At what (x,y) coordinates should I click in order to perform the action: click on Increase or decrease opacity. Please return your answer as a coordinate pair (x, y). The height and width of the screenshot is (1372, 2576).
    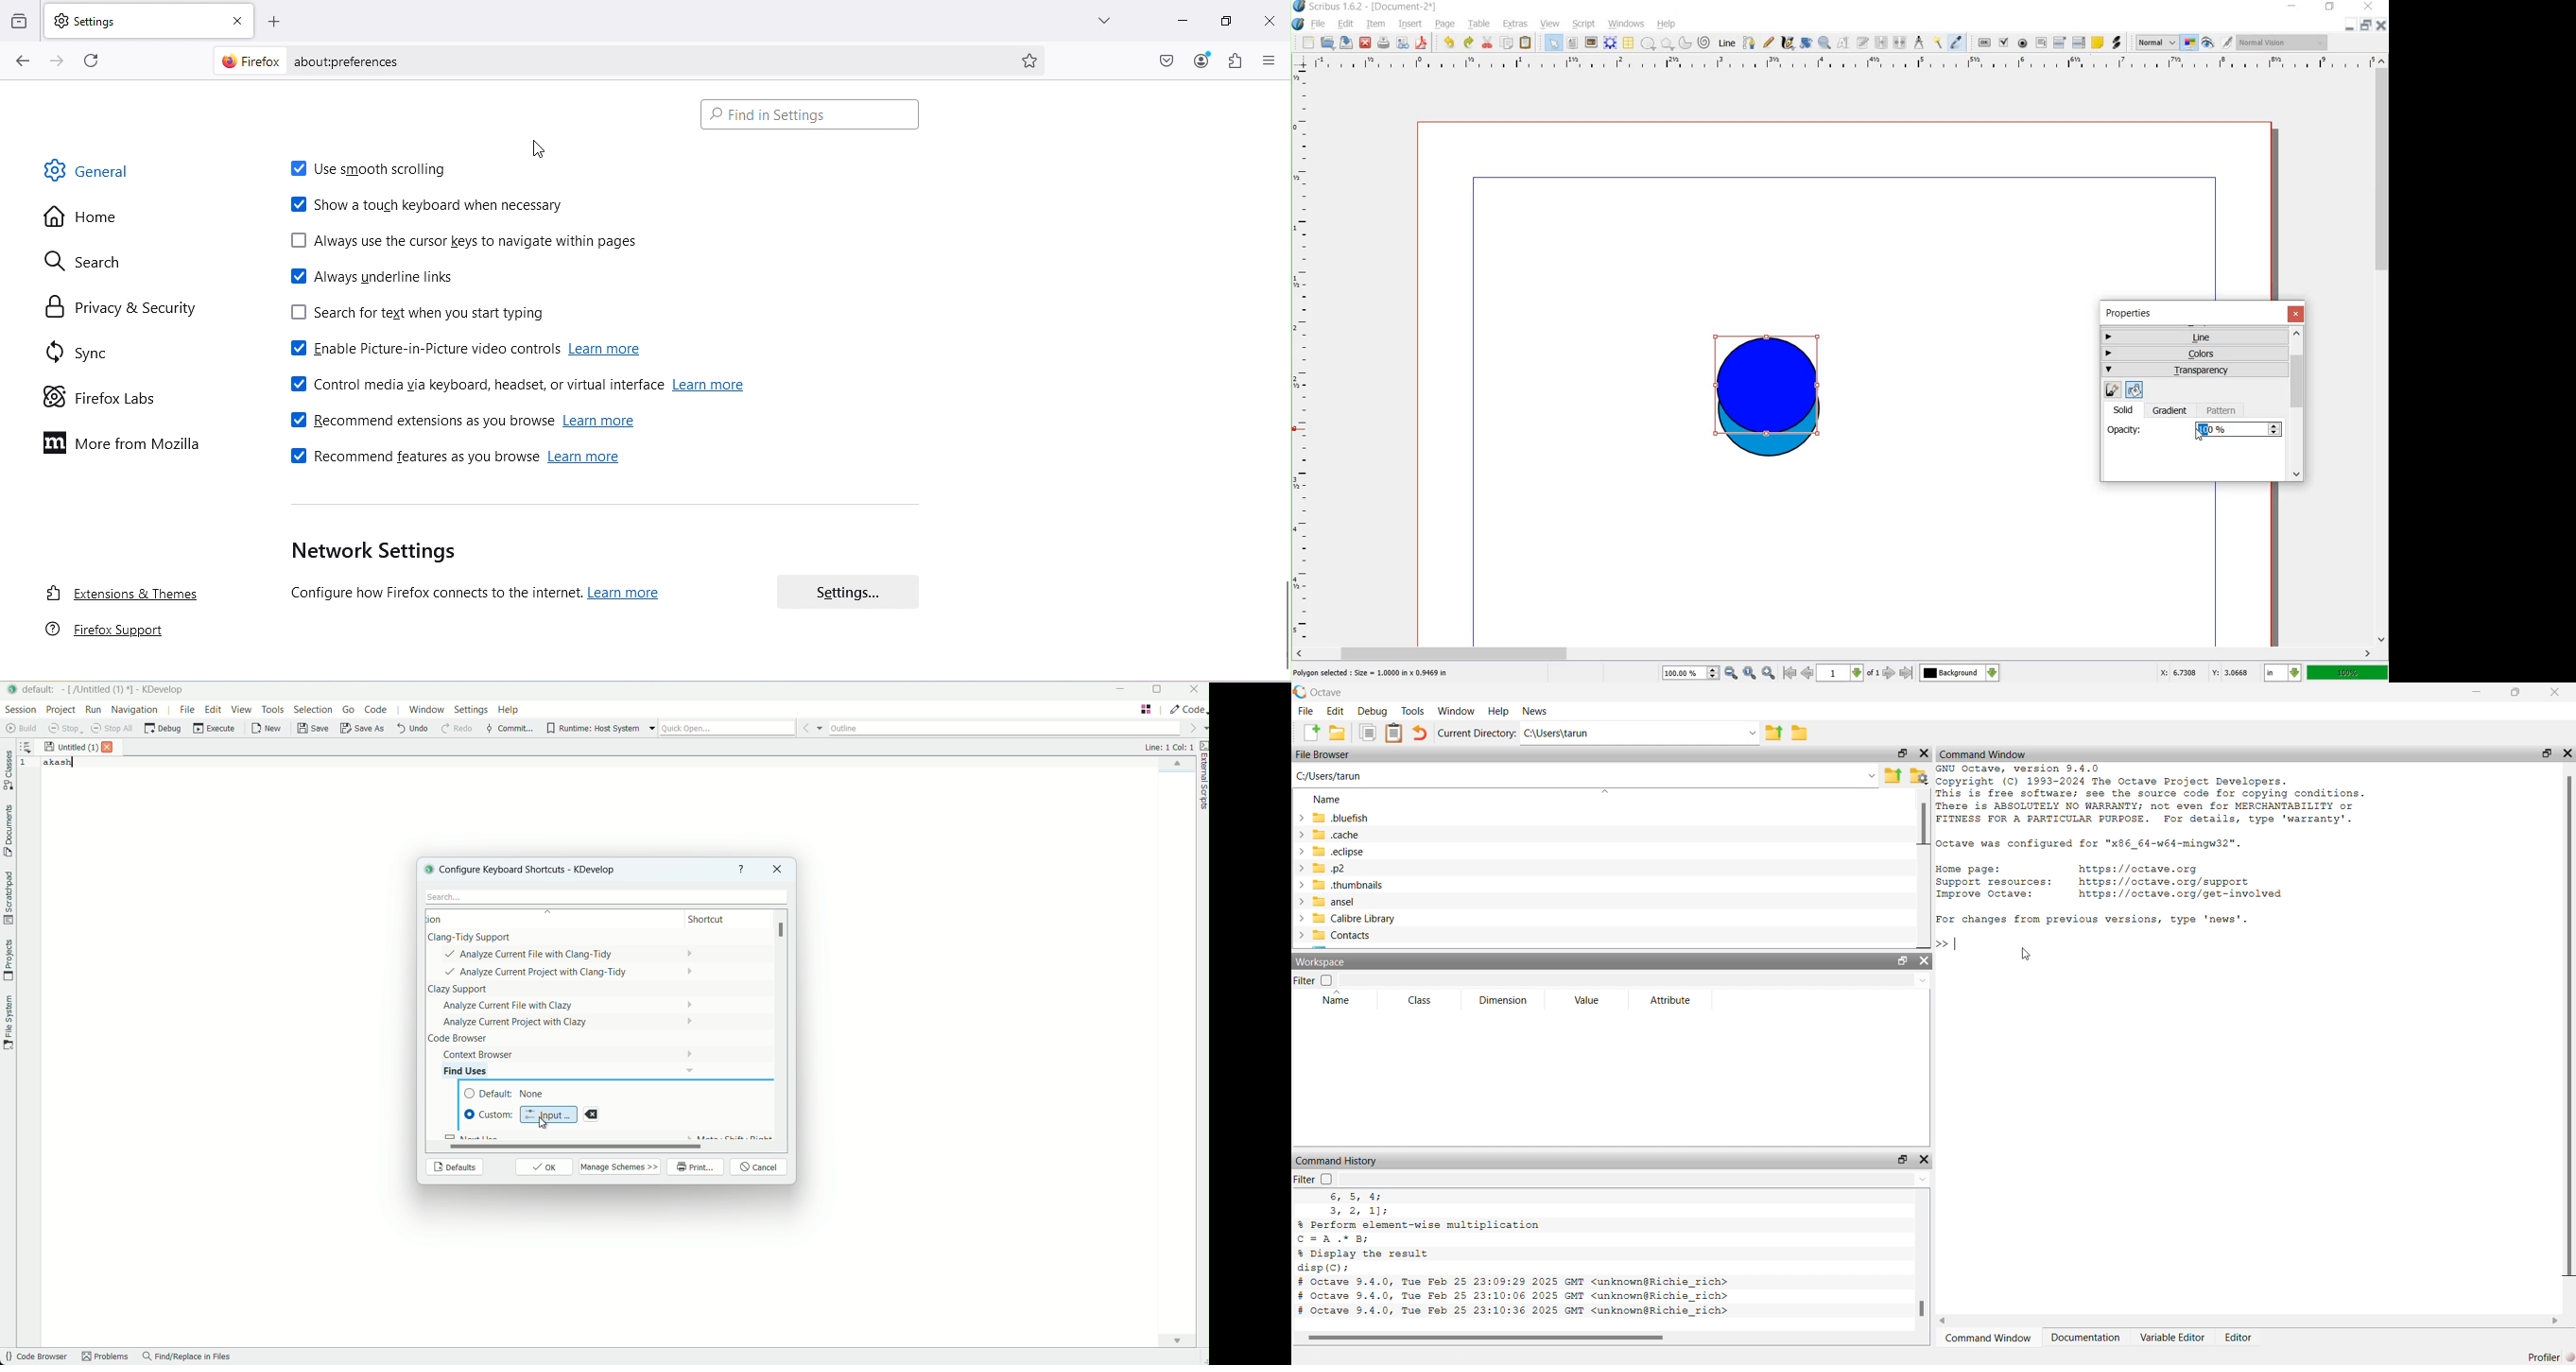
    Looking at the image, I should click on (2275, 430).